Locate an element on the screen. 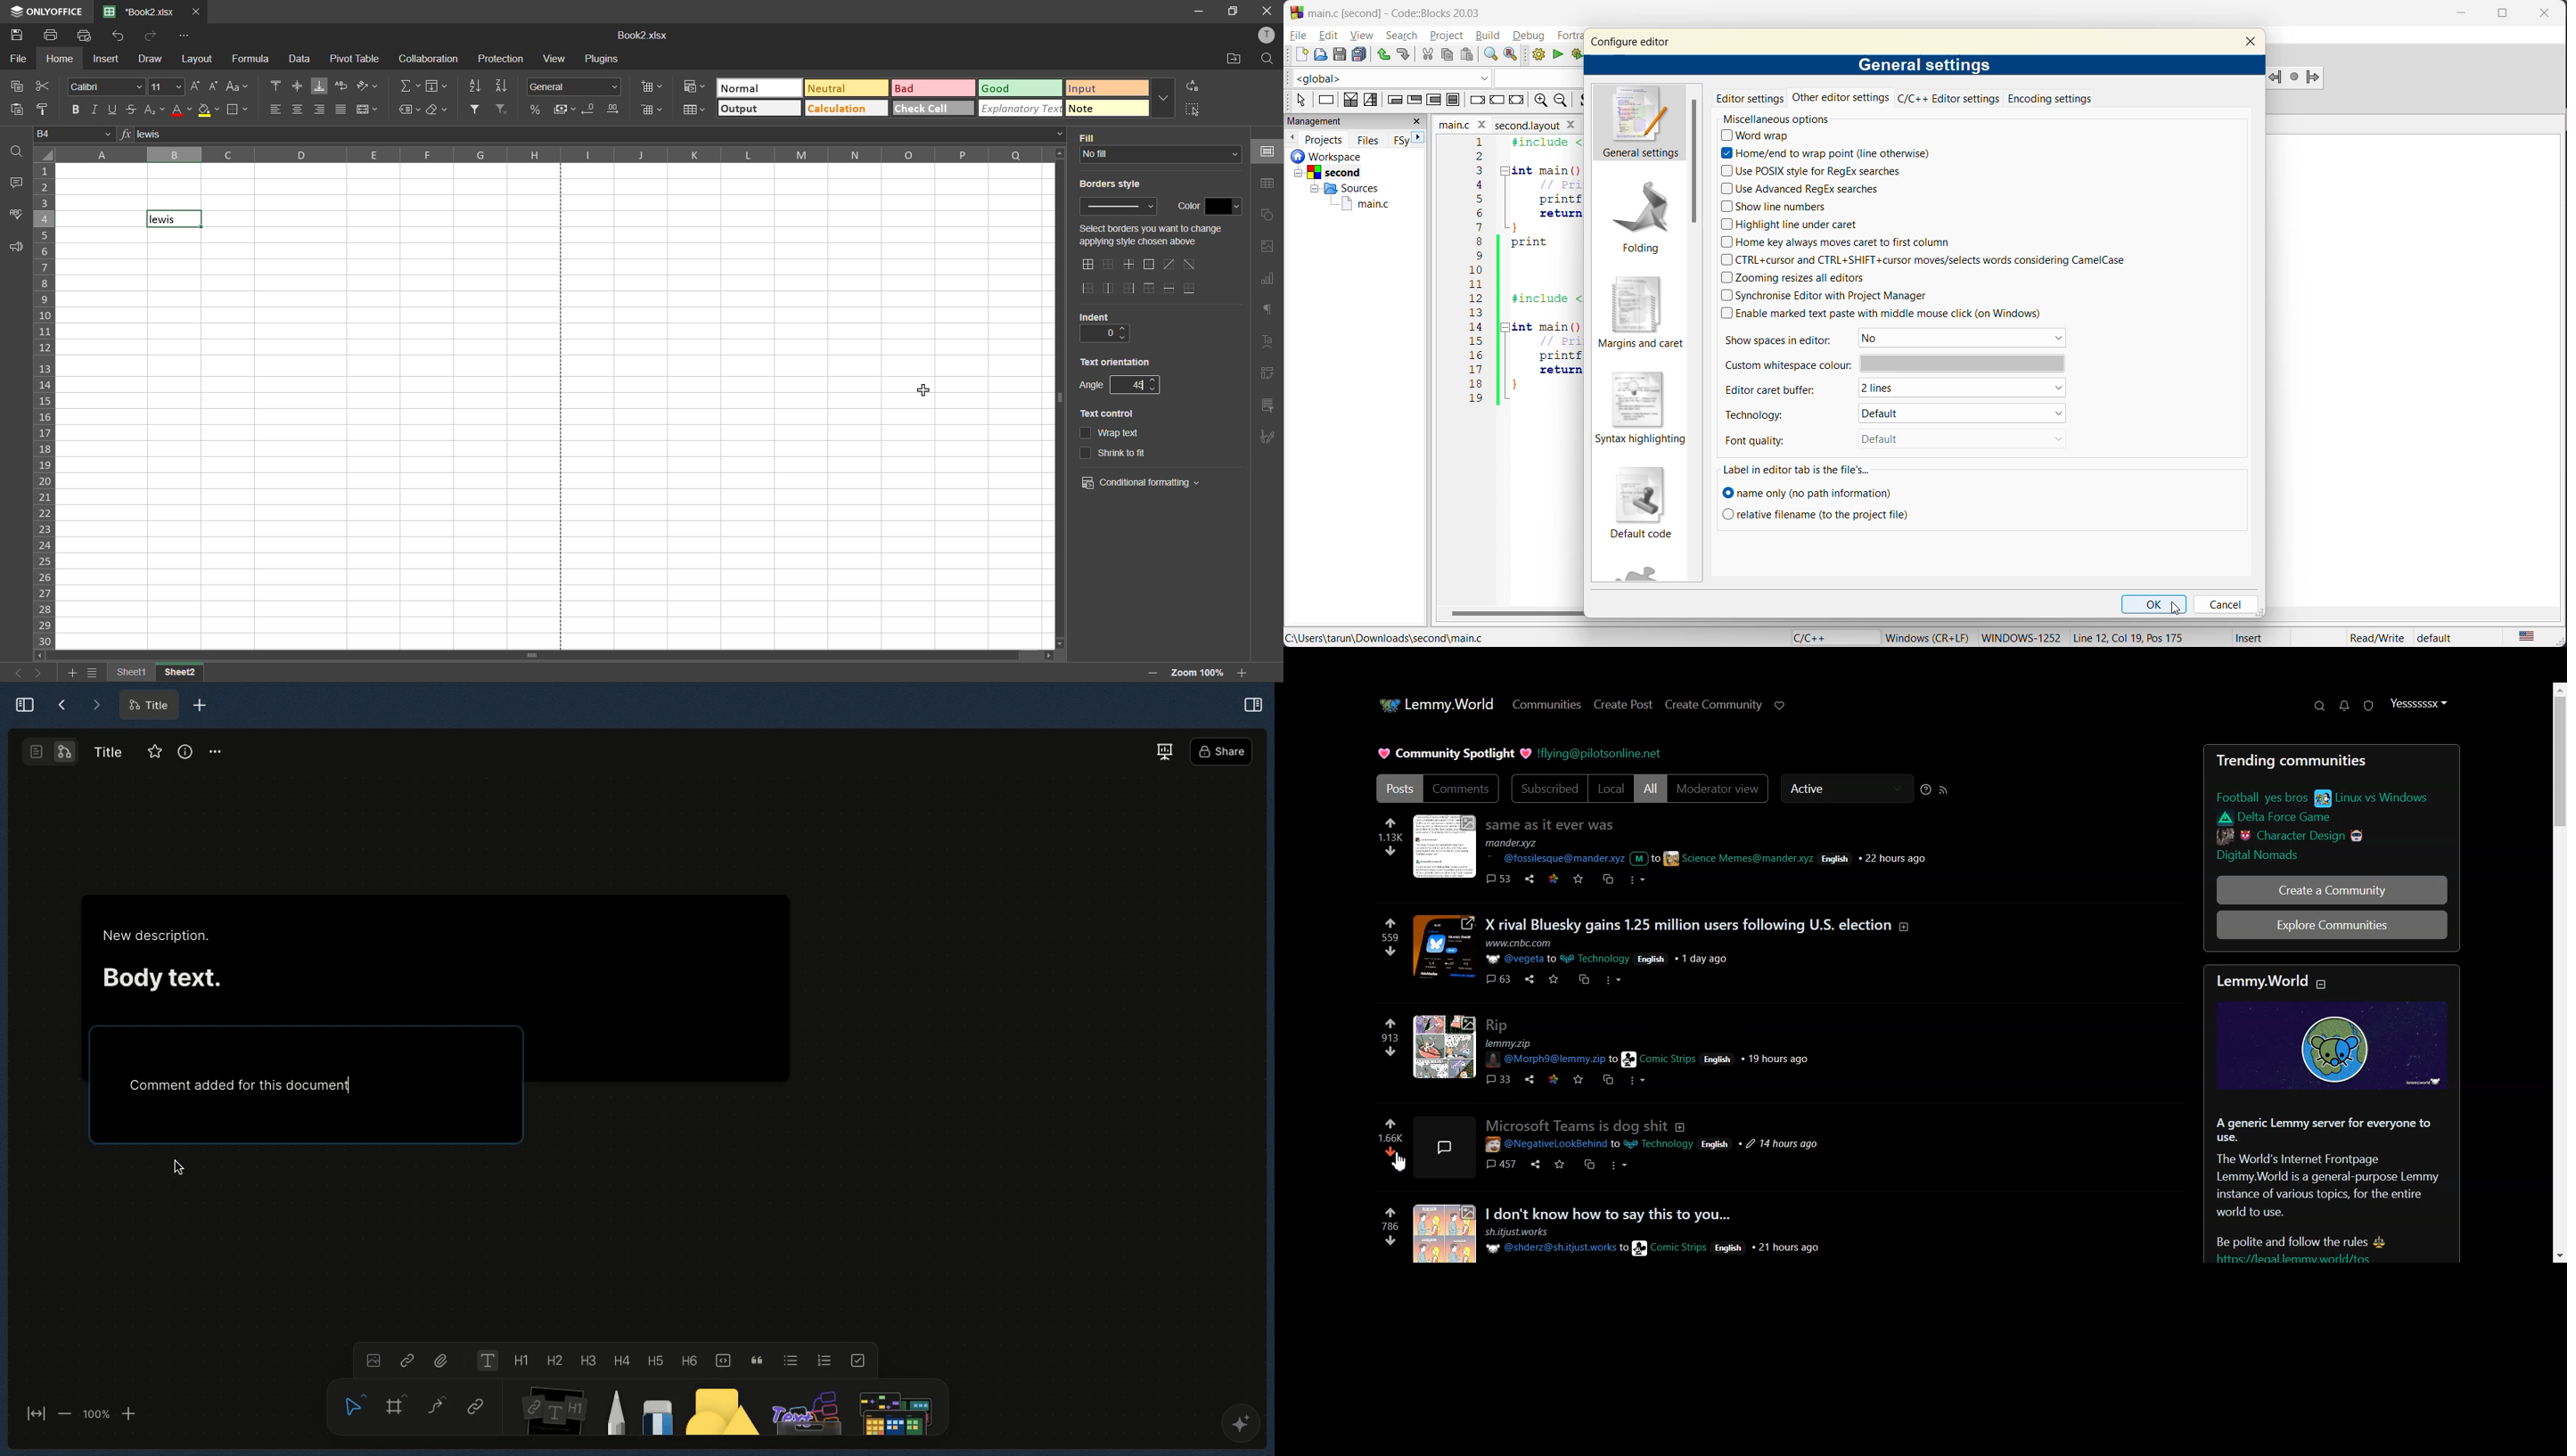 This screenshot has height=1456, width=2576. instruction is located at coordinates (1325, 99).